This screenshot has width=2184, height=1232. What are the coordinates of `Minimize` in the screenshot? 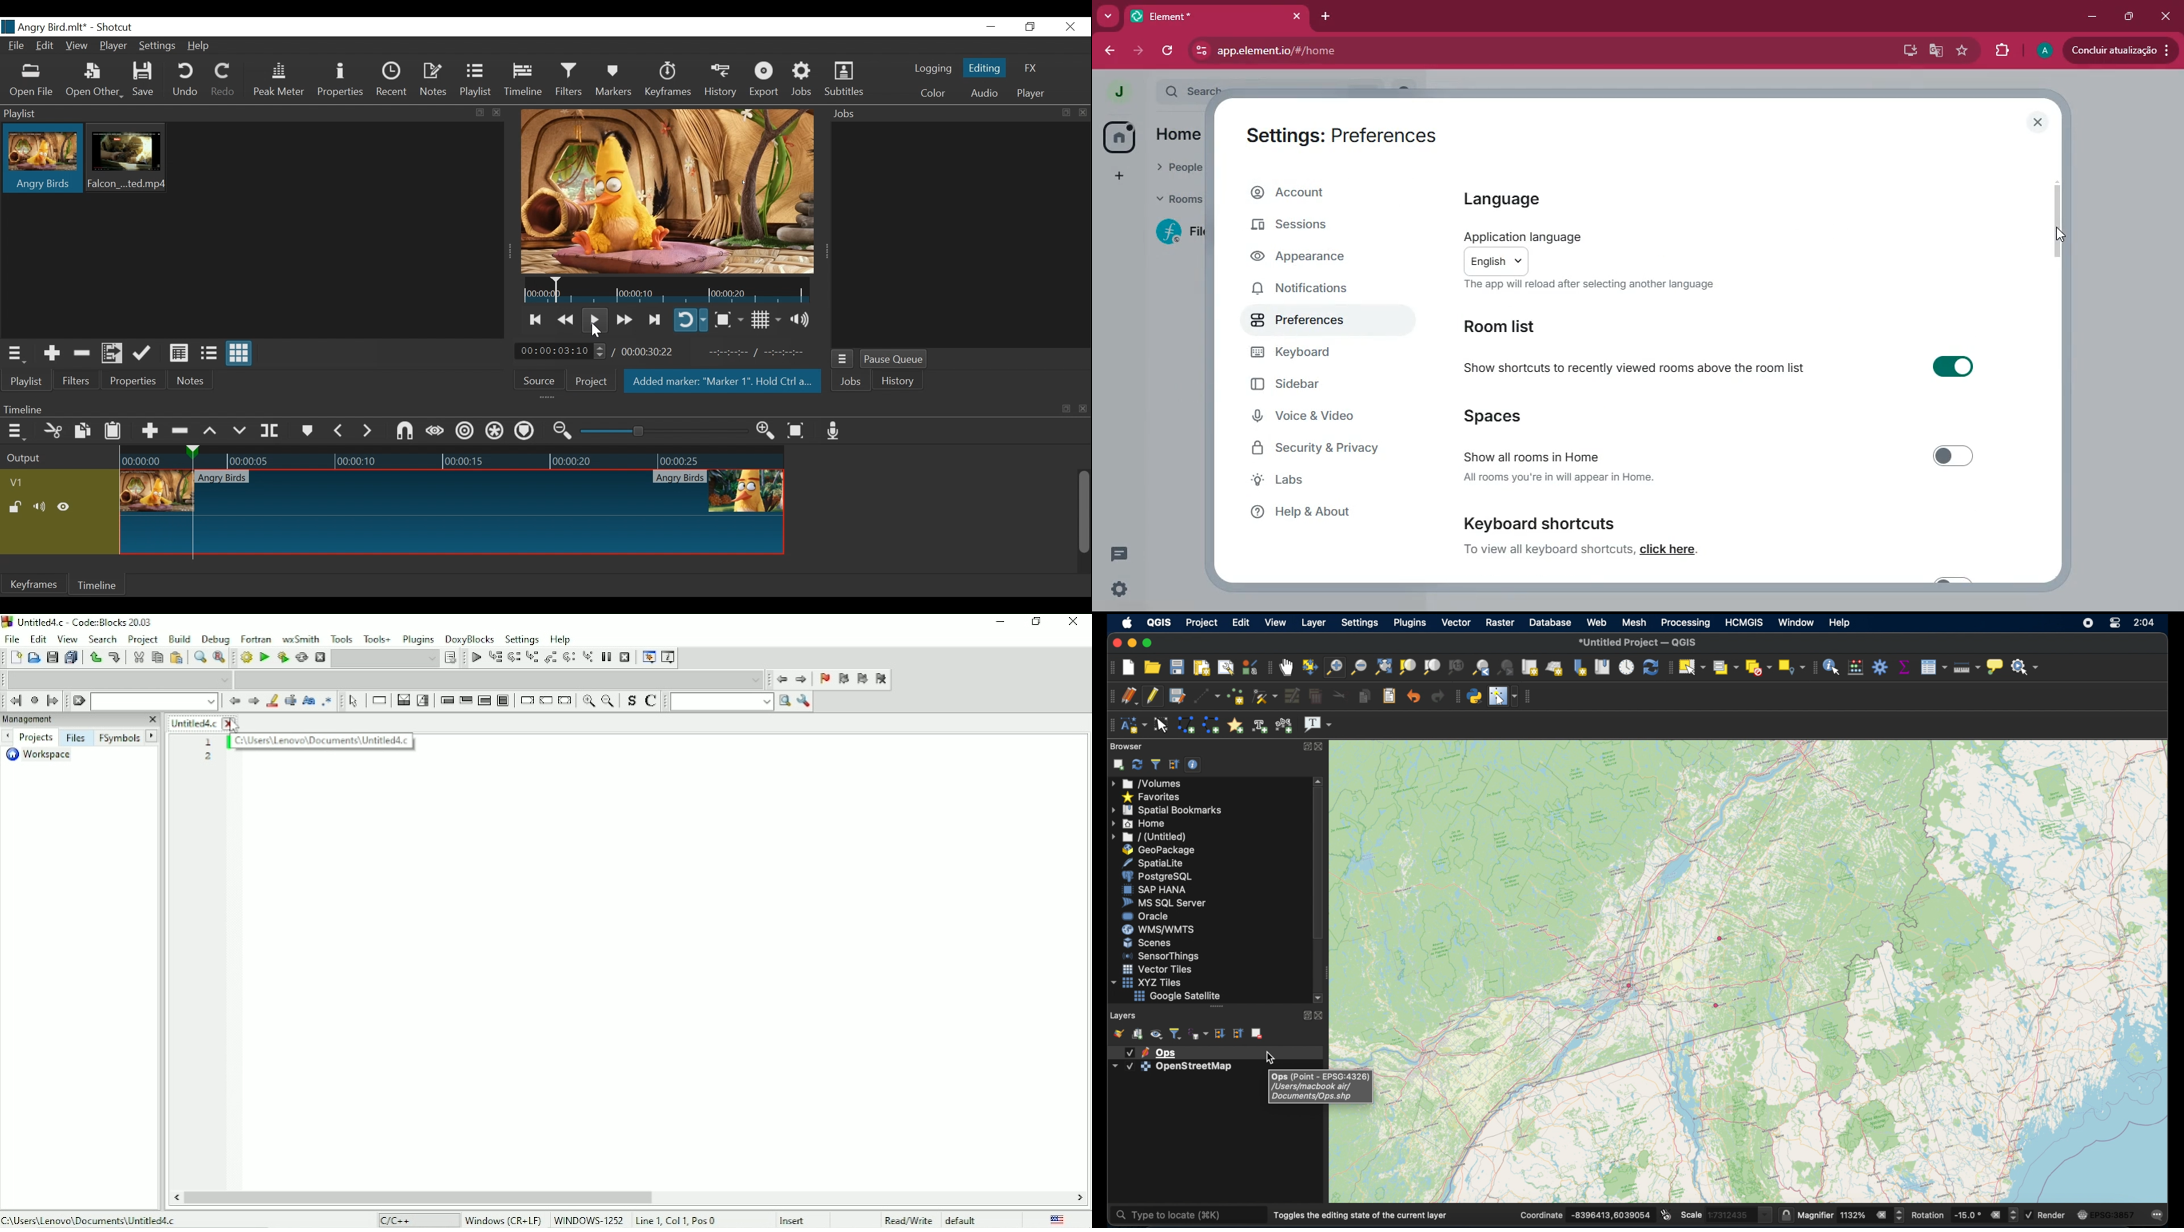 It's located at (1002, 622).